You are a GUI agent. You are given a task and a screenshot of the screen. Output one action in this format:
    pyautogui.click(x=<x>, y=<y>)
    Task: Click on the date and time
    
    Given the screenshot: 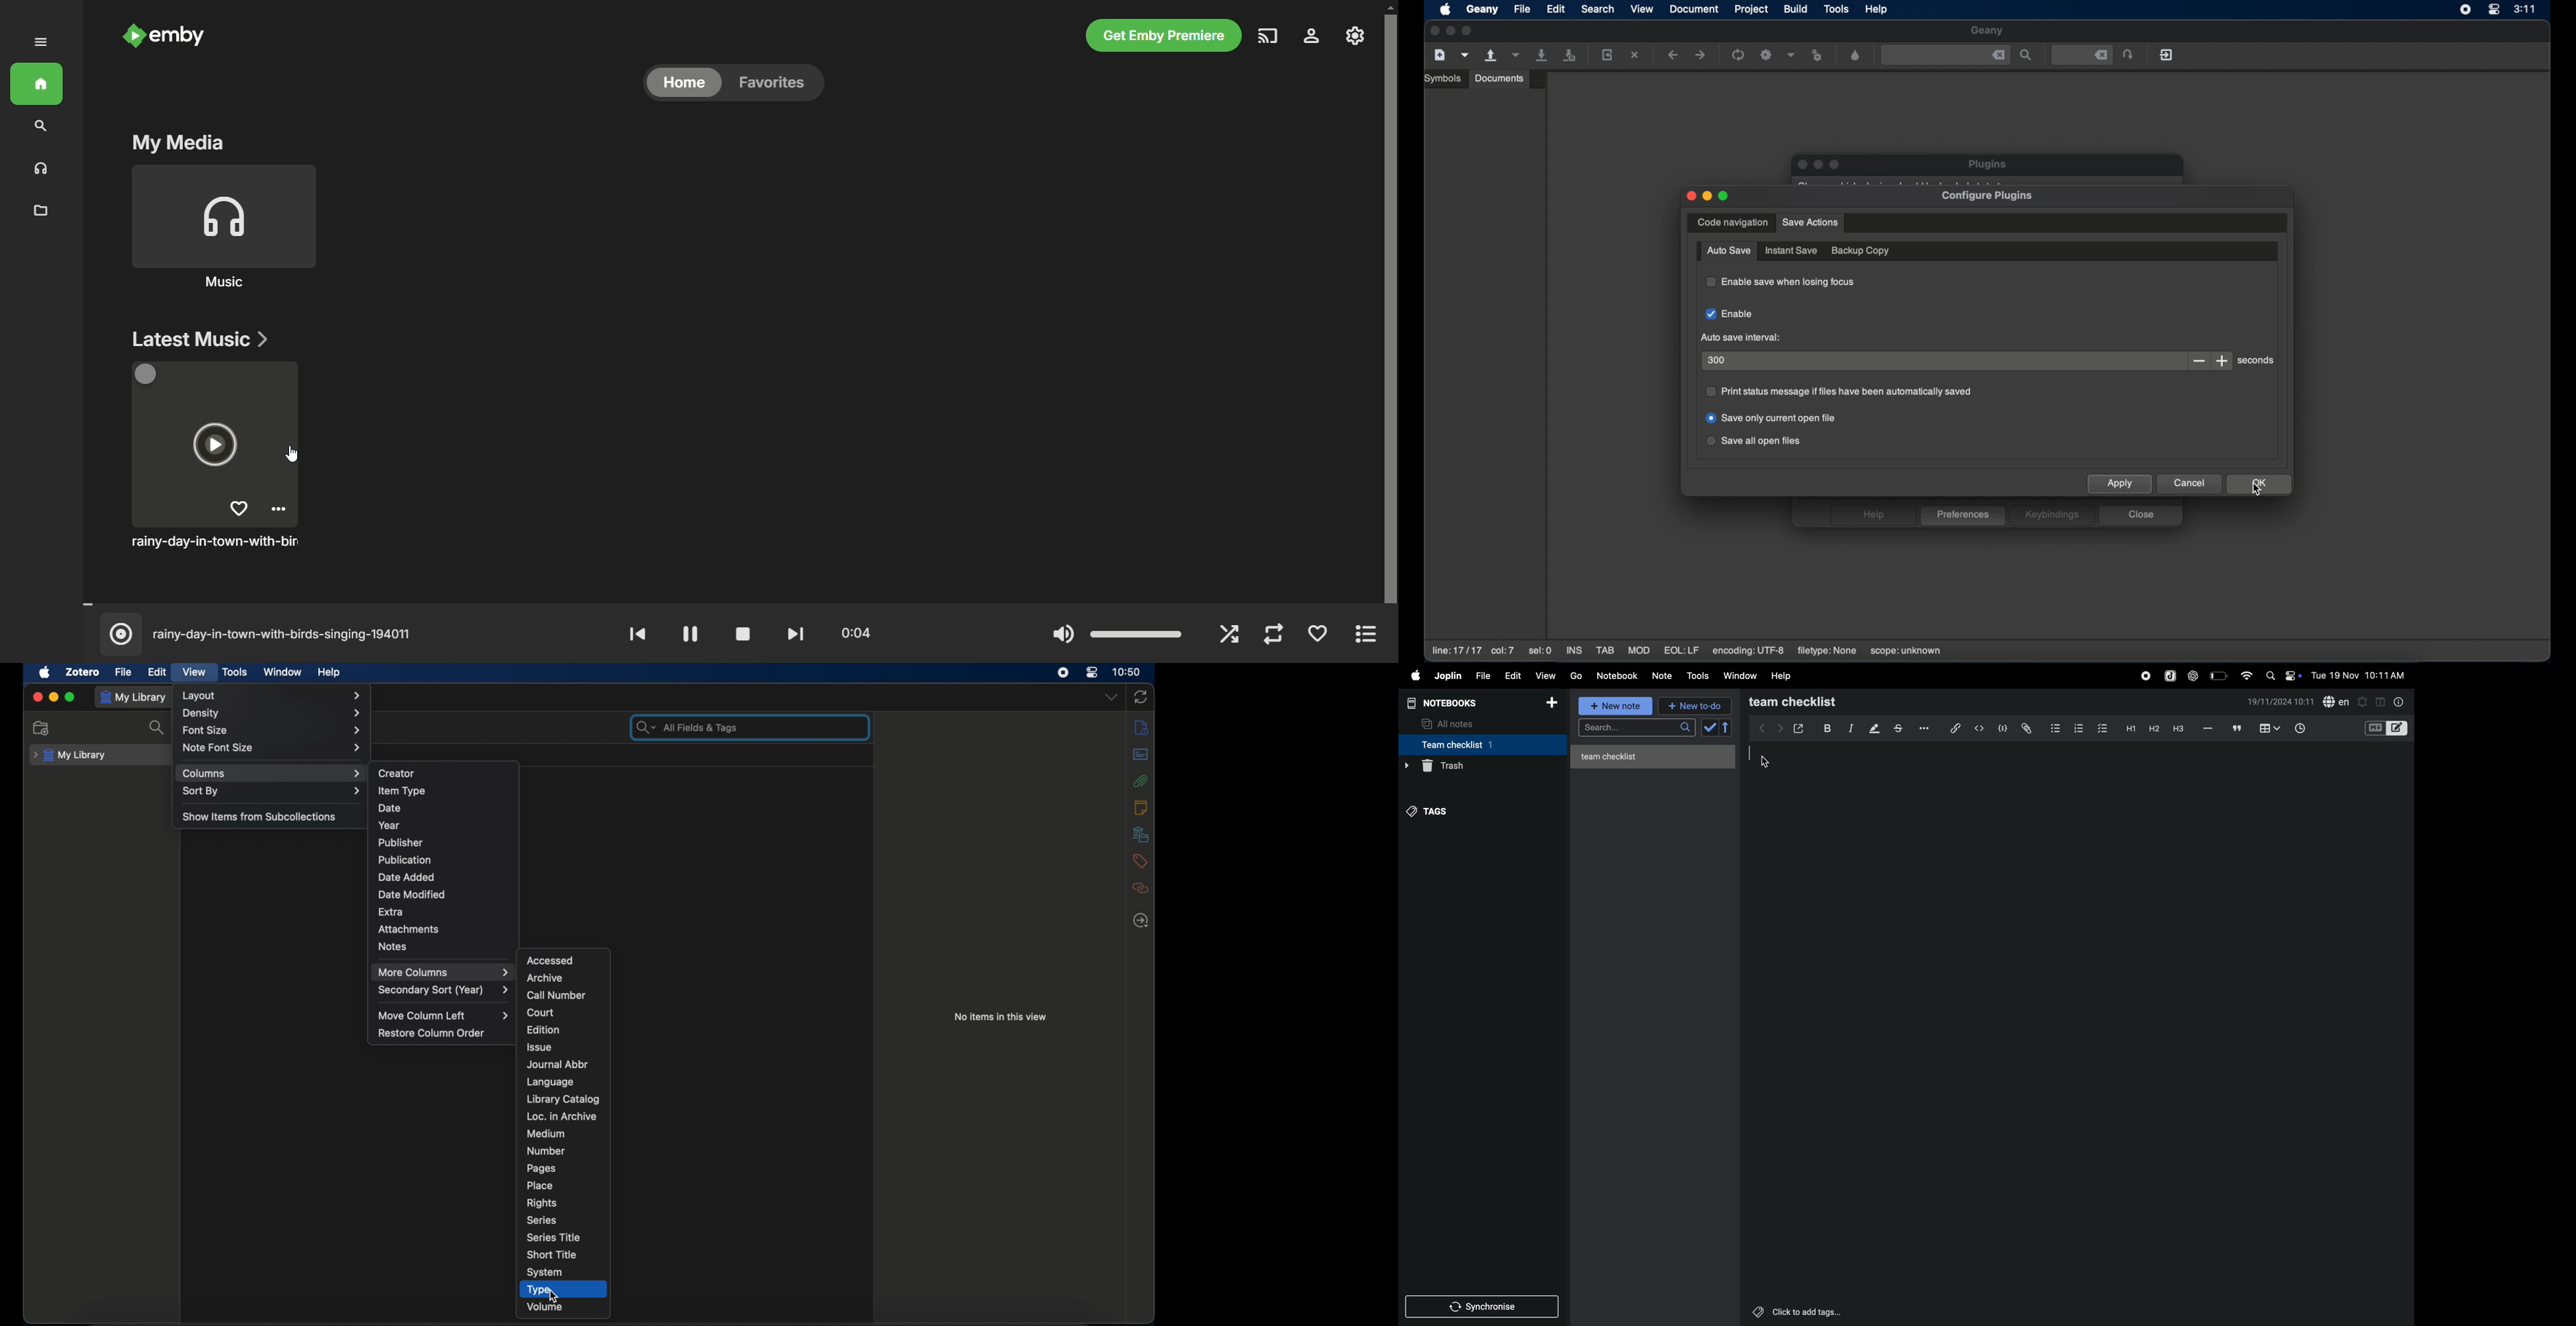 What is the action you would take?
    pyautogui.click(x=2282, y=703)
    